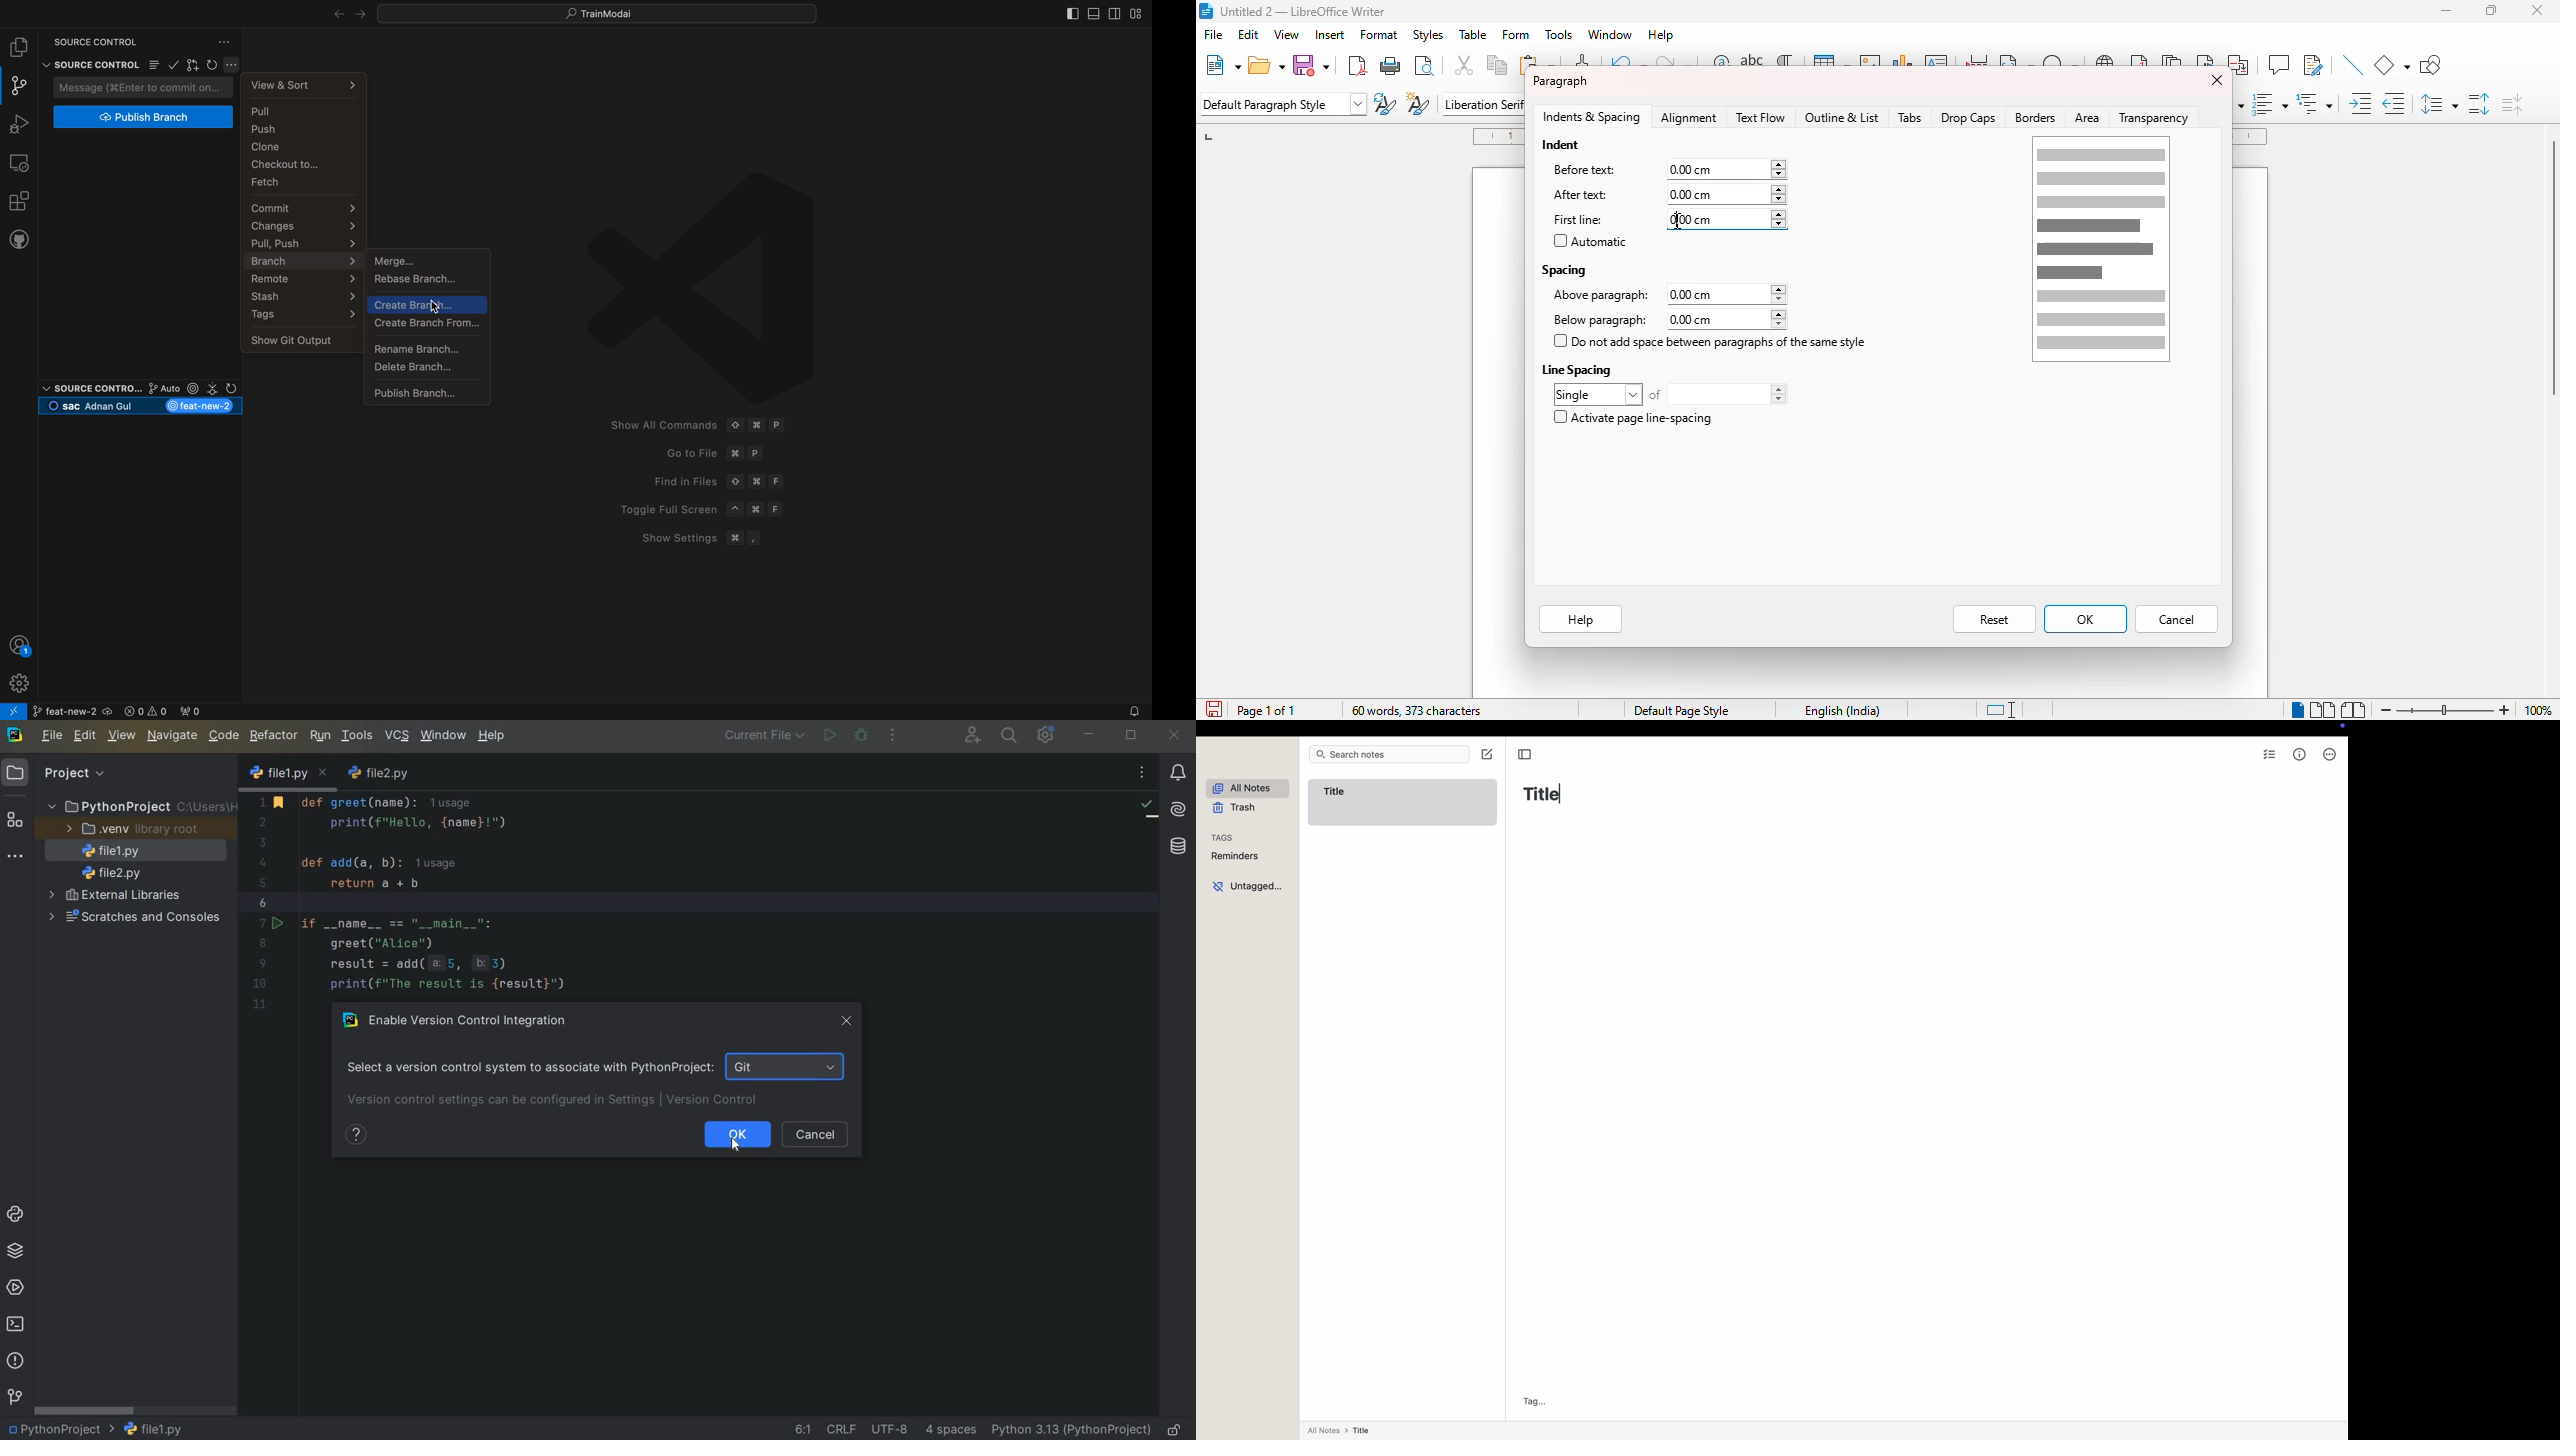 Image resolution: width=2576 pixels, height=1456 pixels. I want to click on view, so click(1286, 34).